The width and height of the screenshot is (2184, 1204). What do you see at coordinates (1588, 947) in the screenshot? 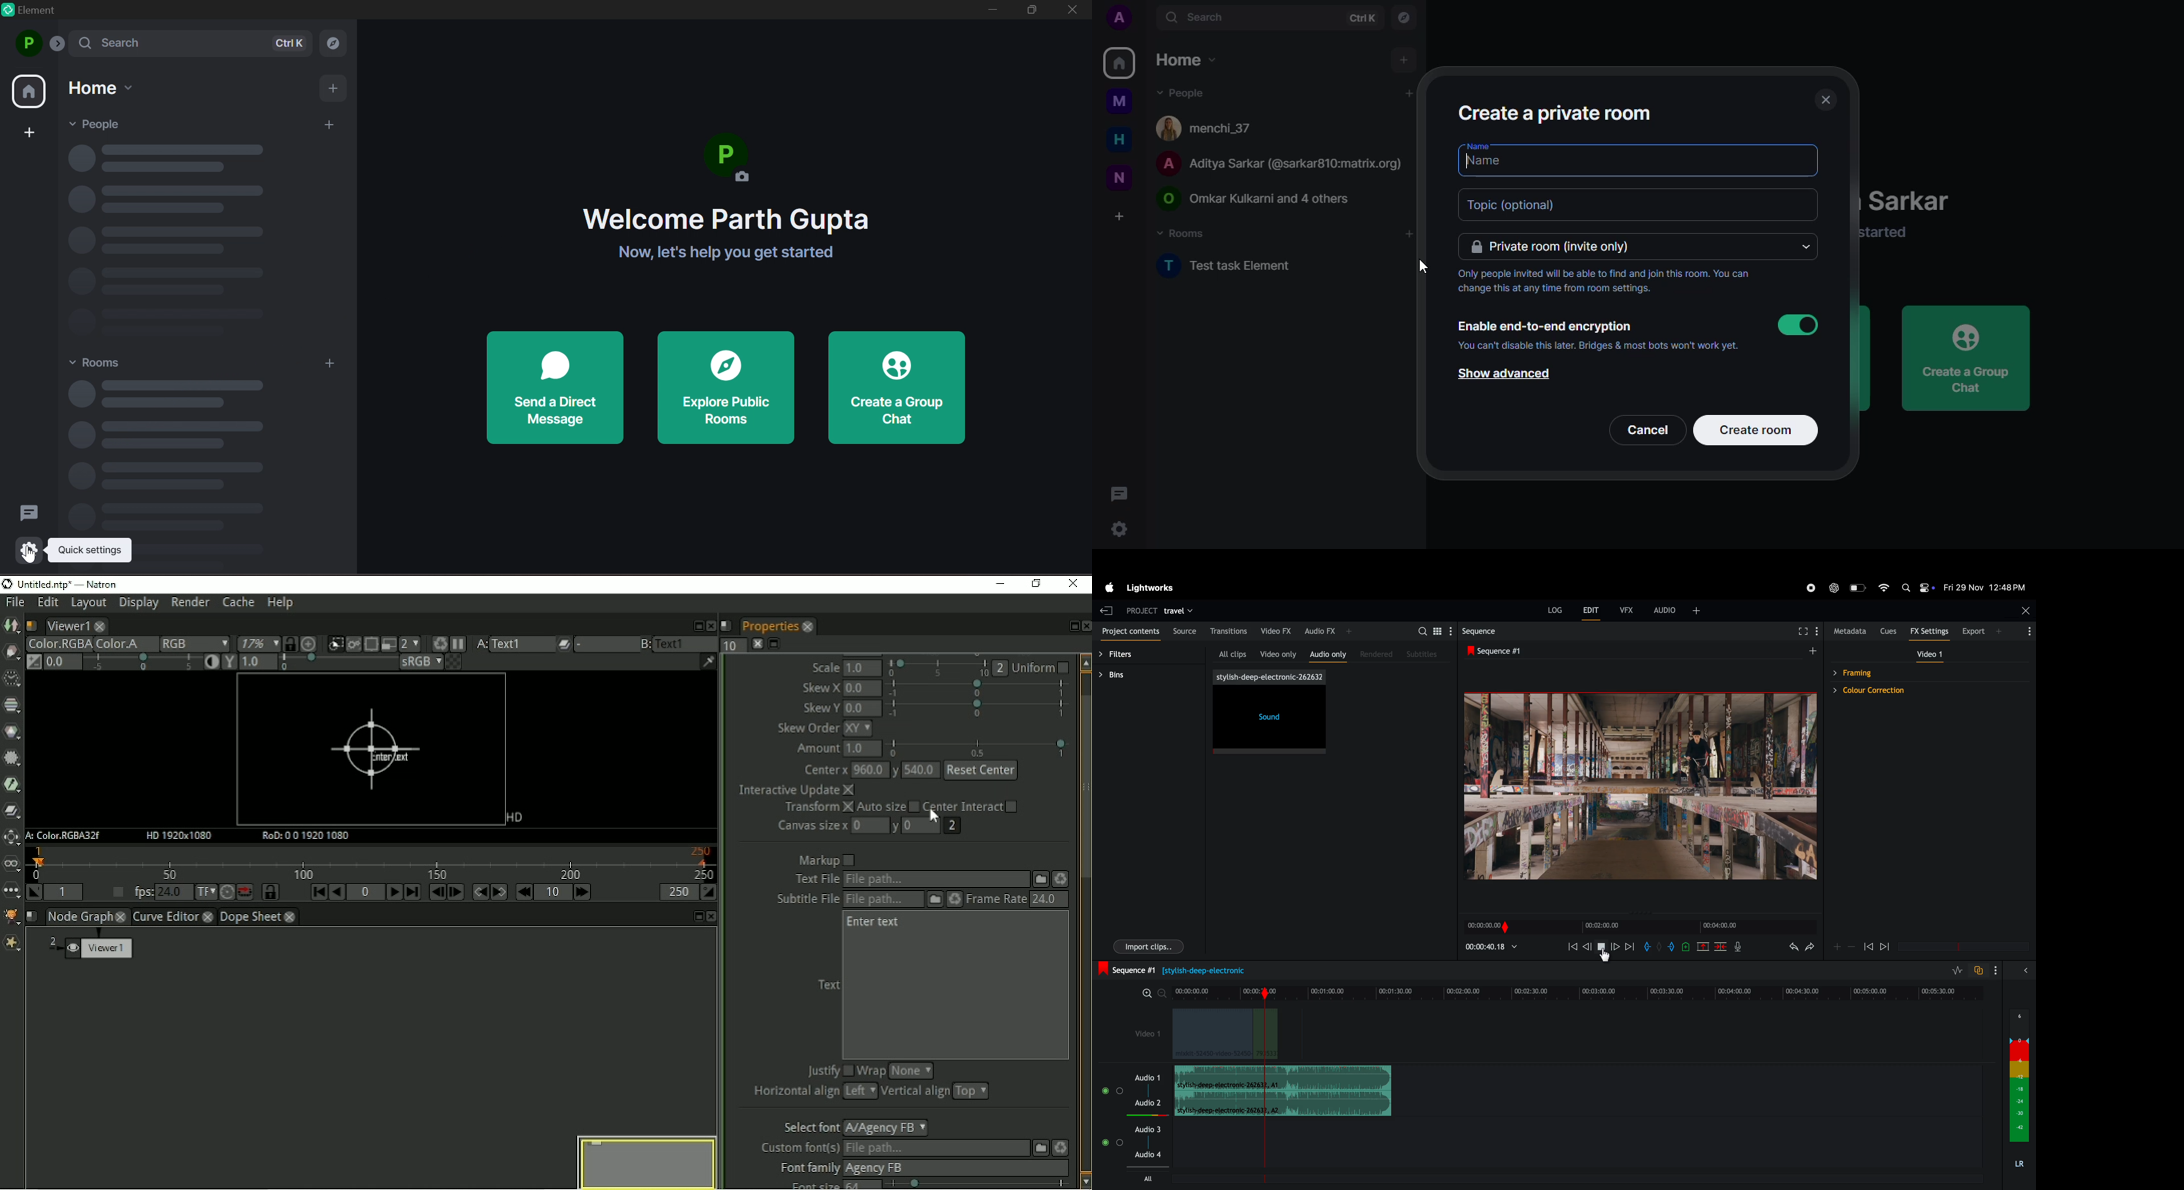
I see `previous` at bounding box center [1588, 947].